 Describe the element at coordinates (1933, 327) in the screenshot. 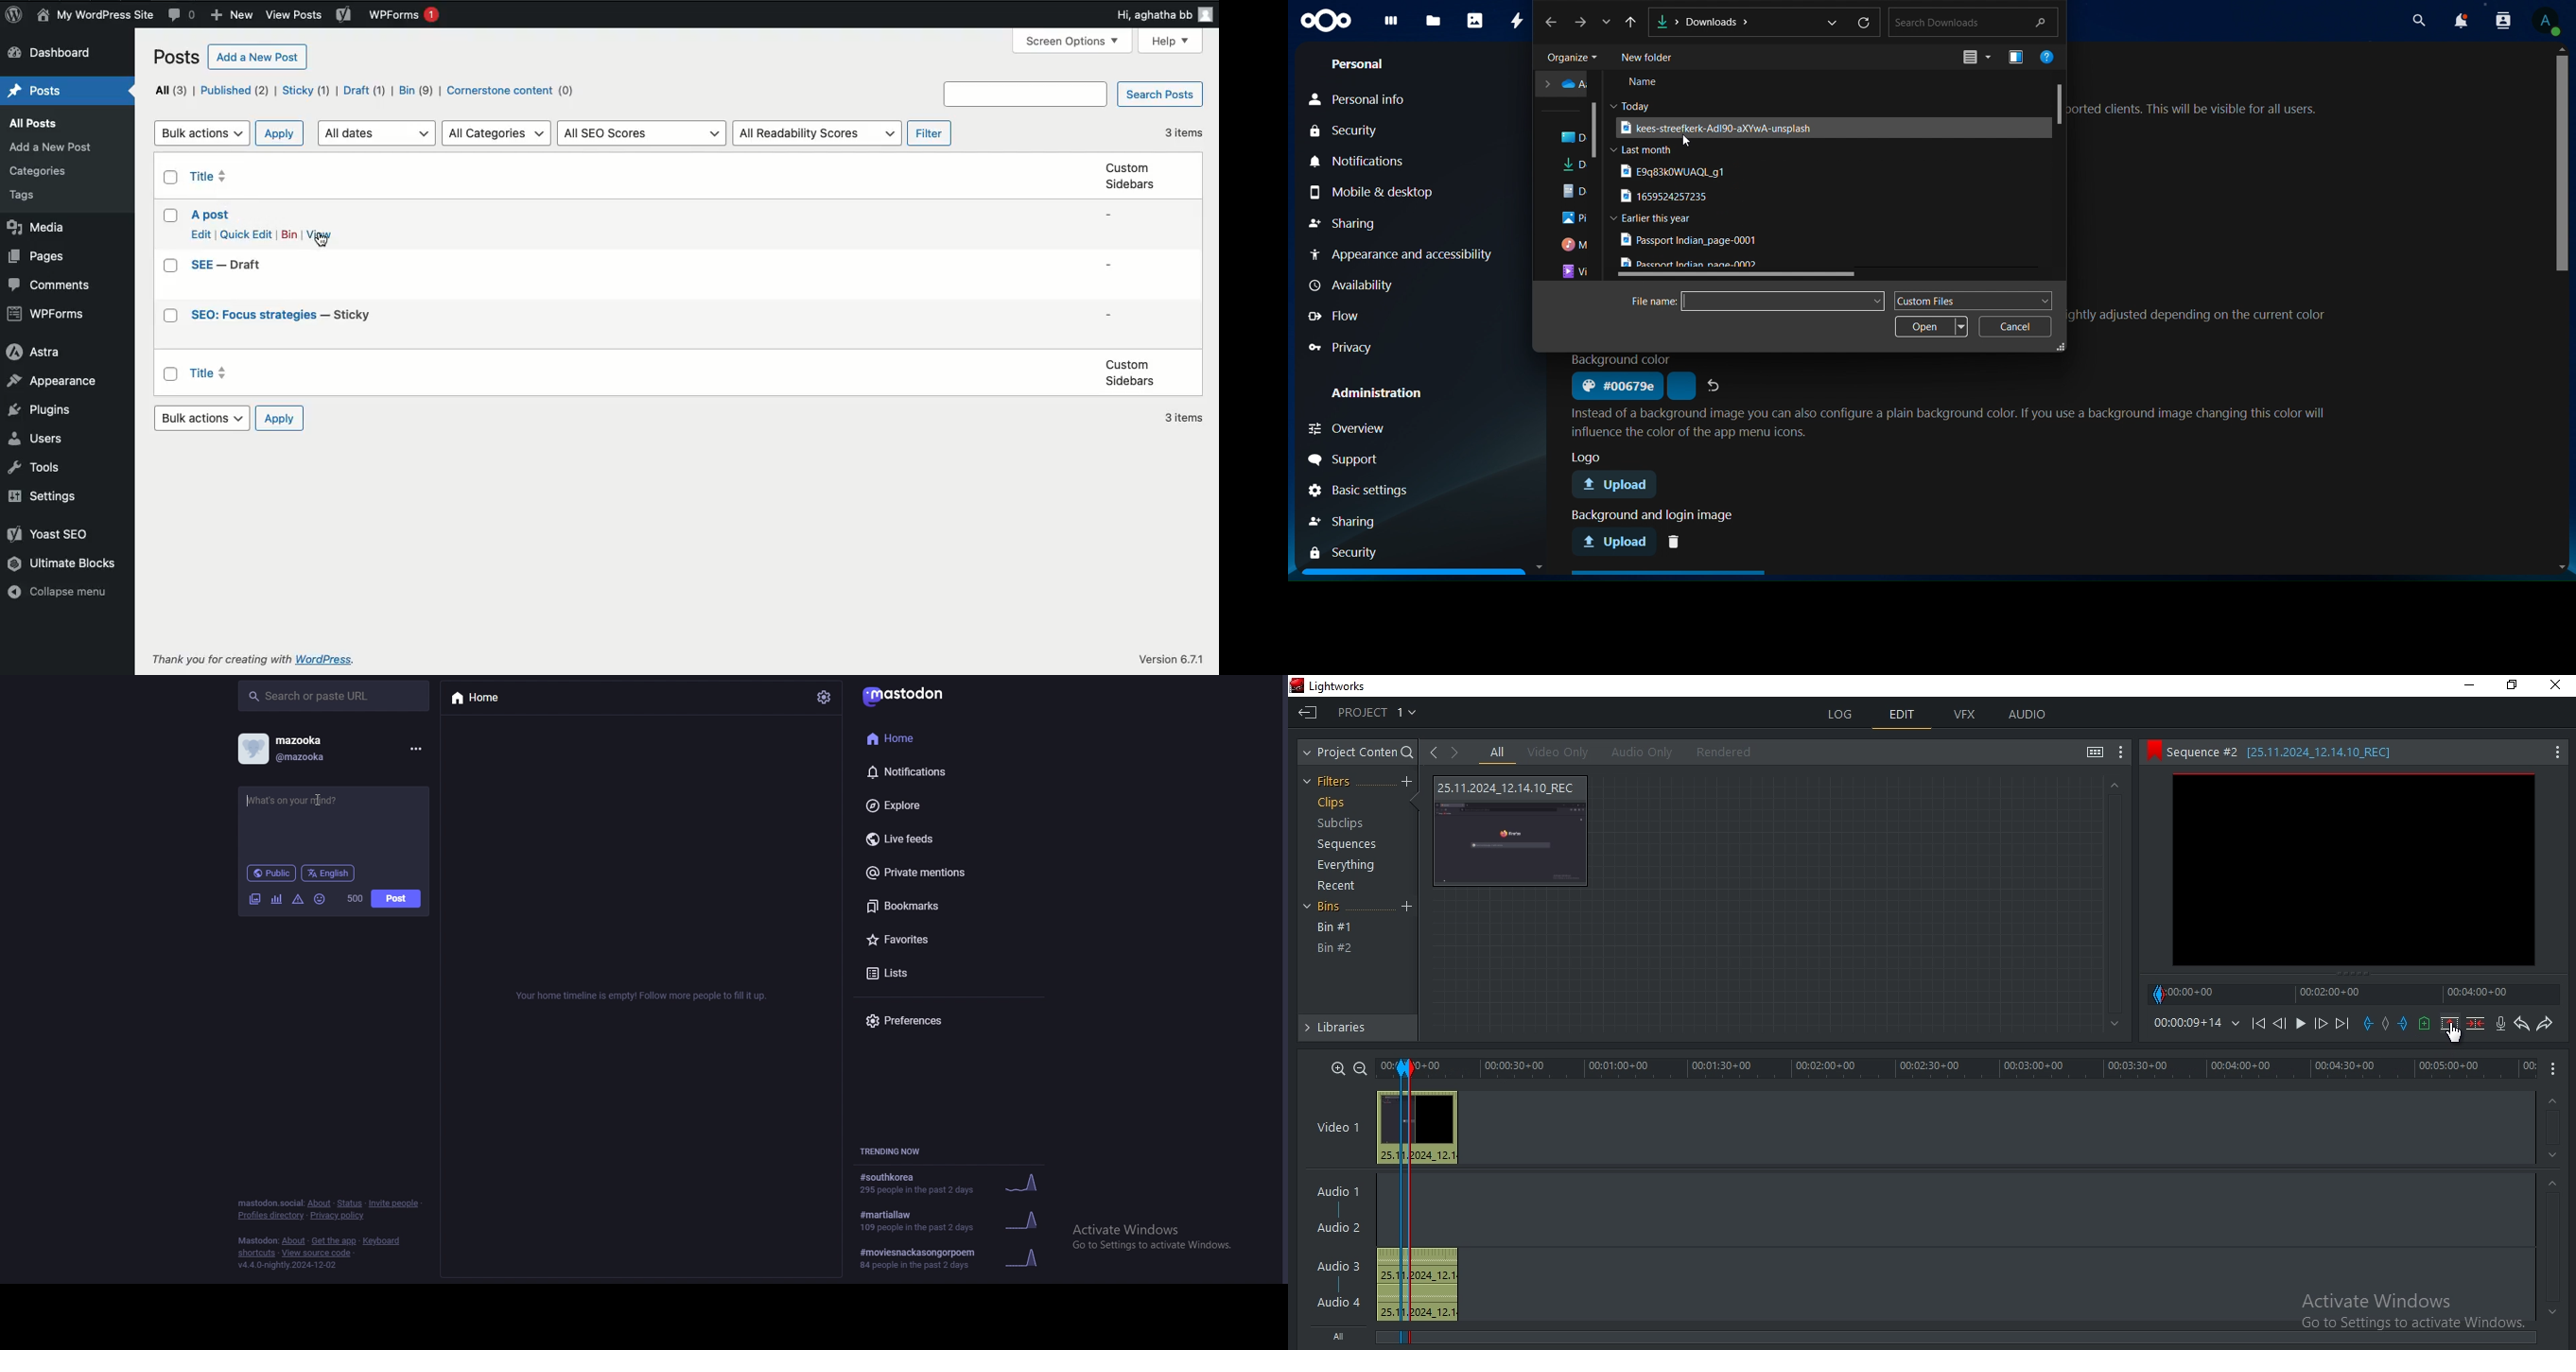

I see `open` at that location.